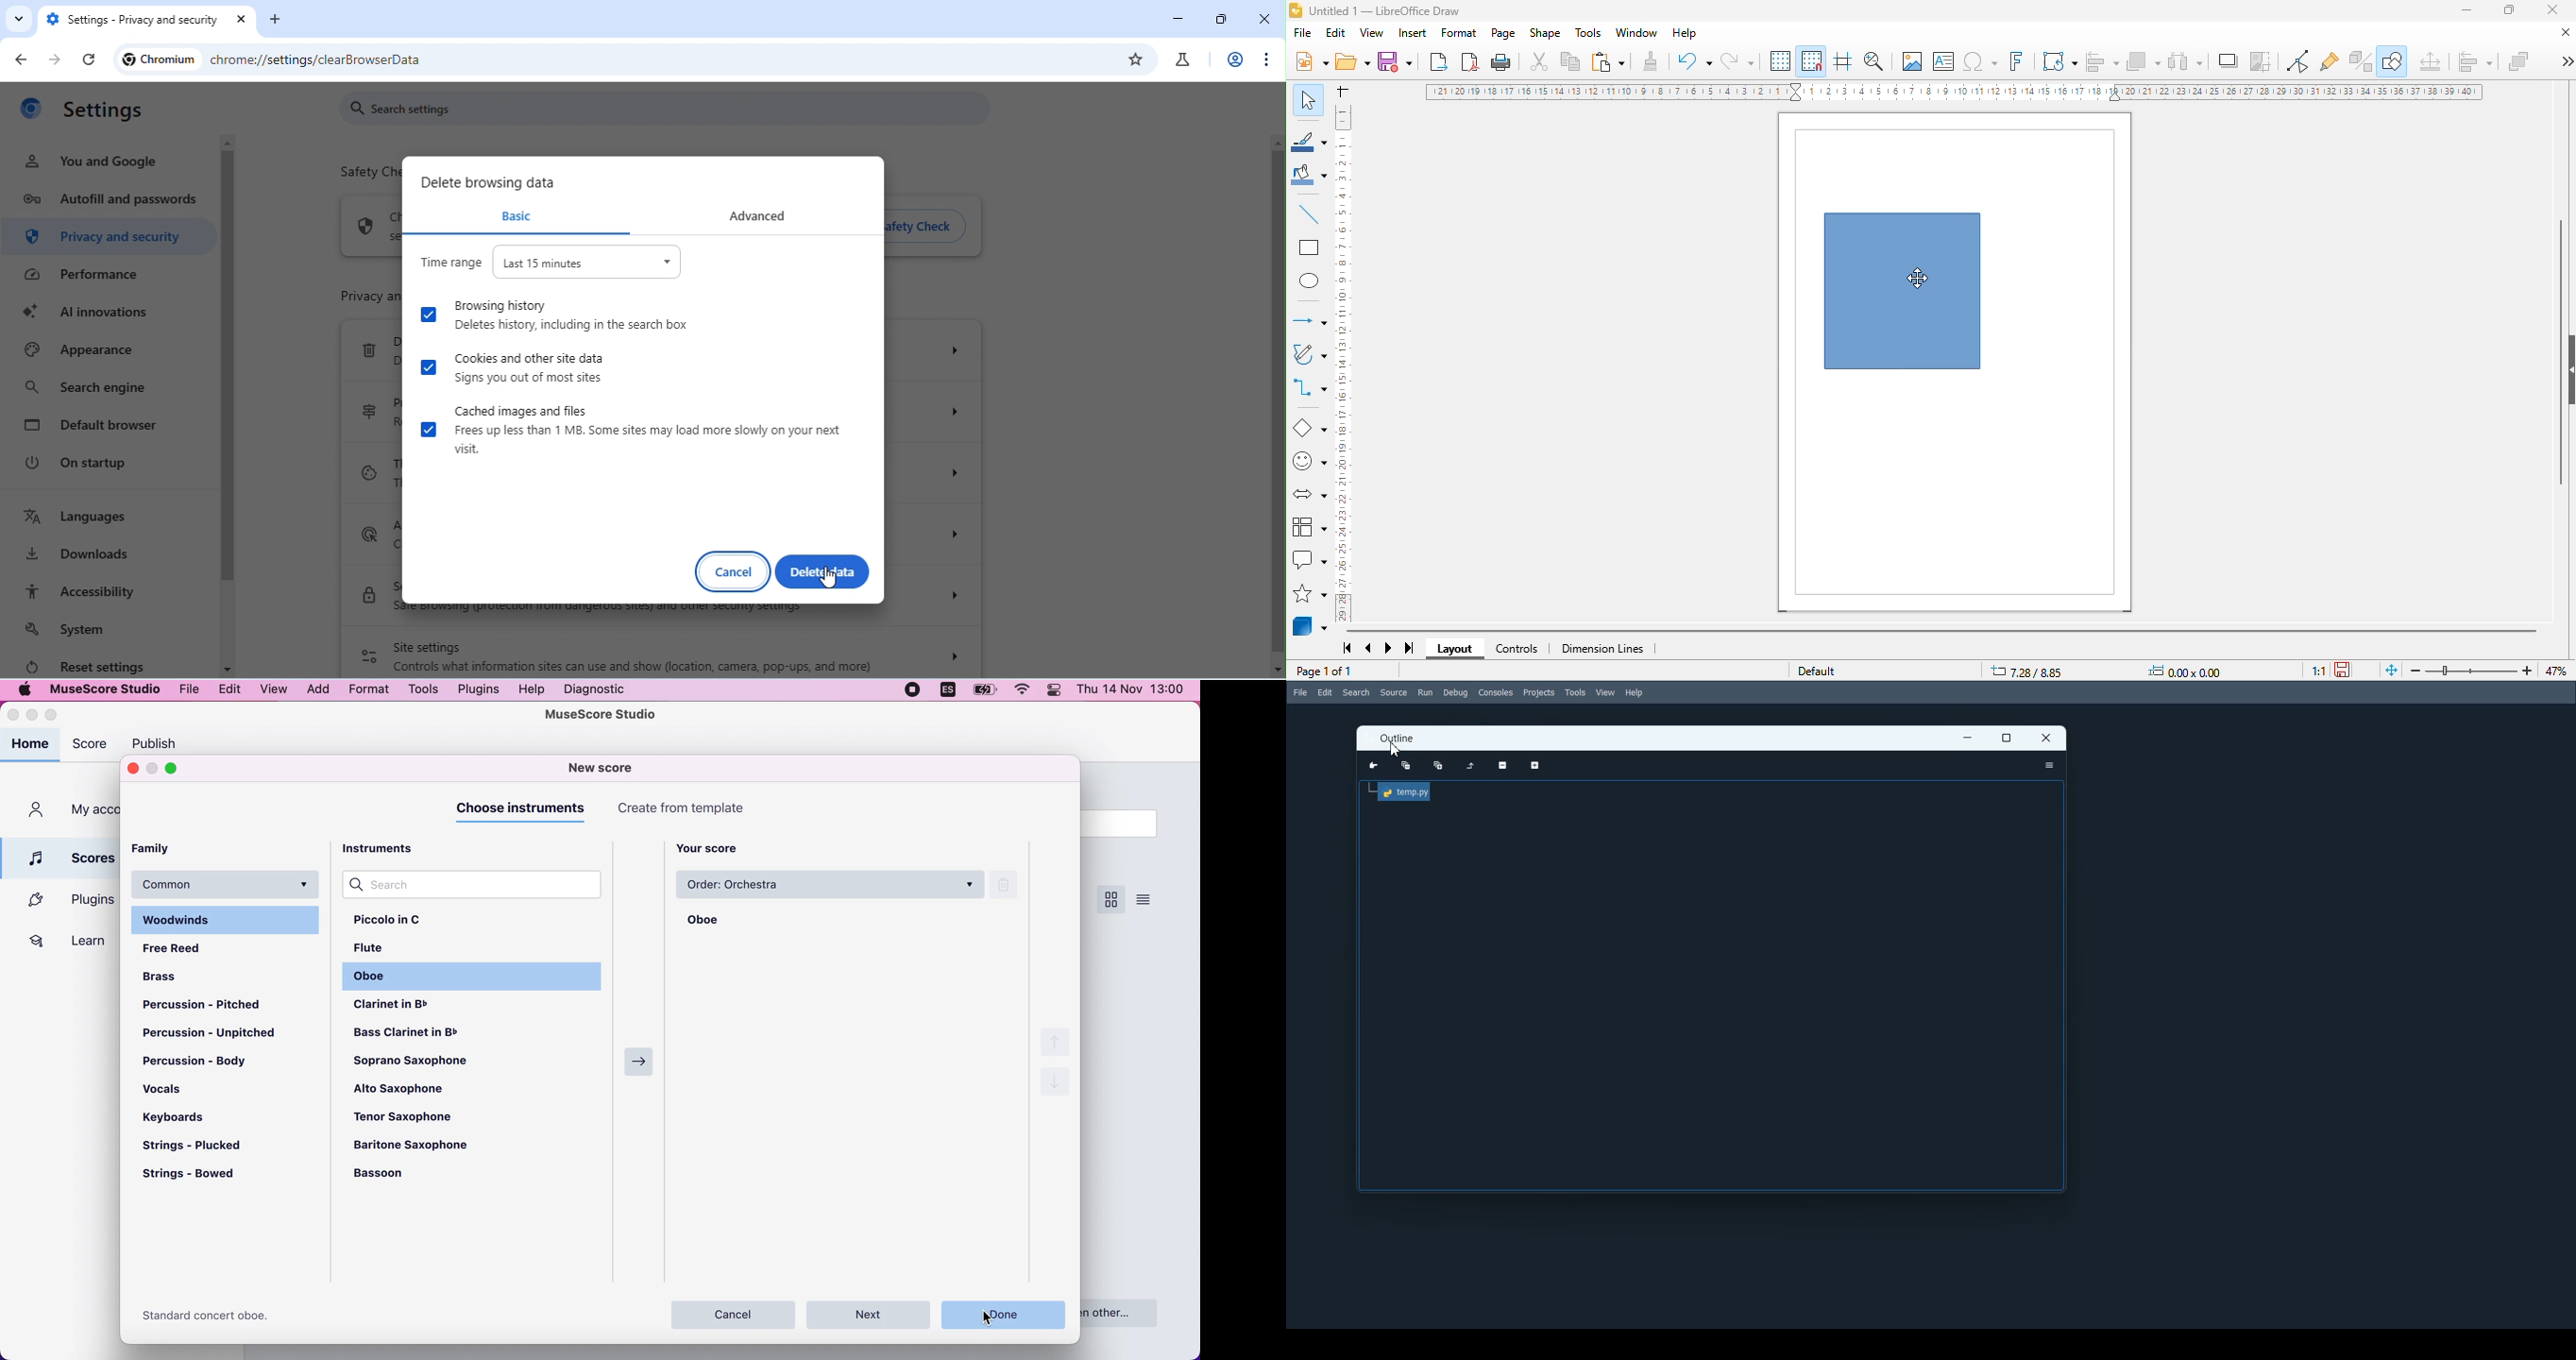  Describe the element at coordinates (1413, 33) in the screenshot. I see `insert` at that location.